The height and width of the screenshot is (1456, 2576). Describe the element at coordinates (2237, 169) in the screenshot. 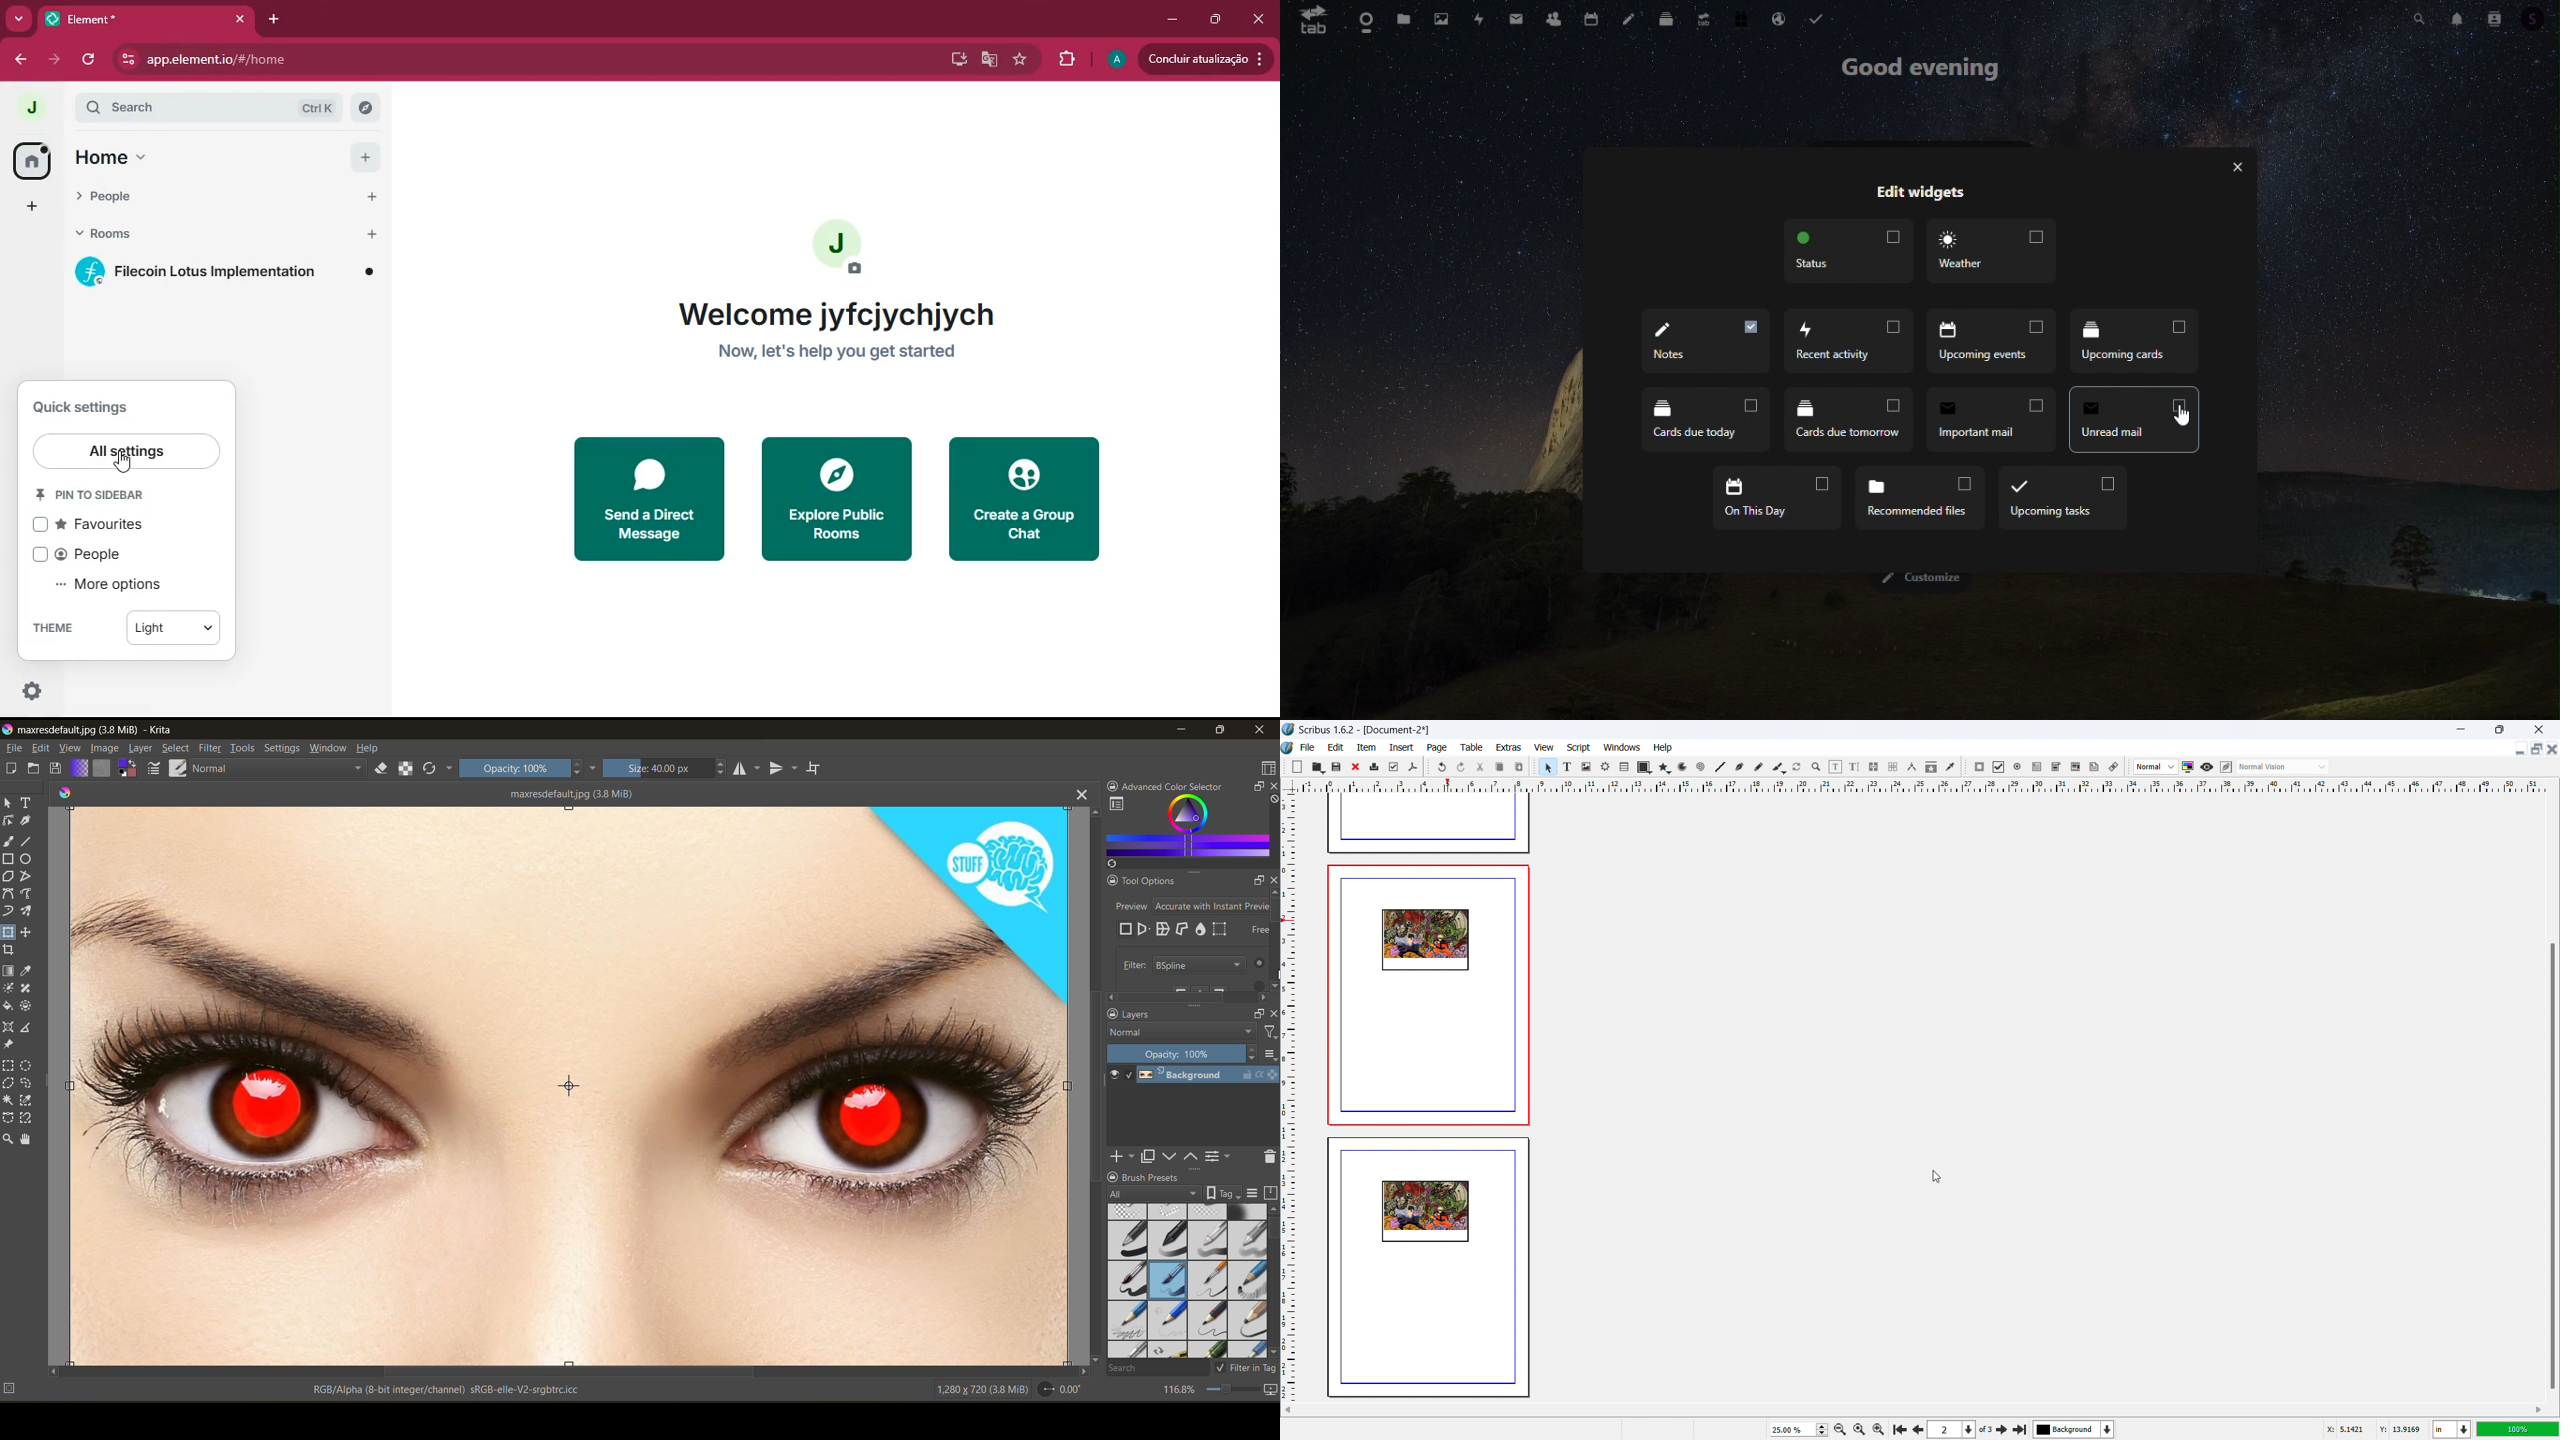

I see `Close ` at that location.